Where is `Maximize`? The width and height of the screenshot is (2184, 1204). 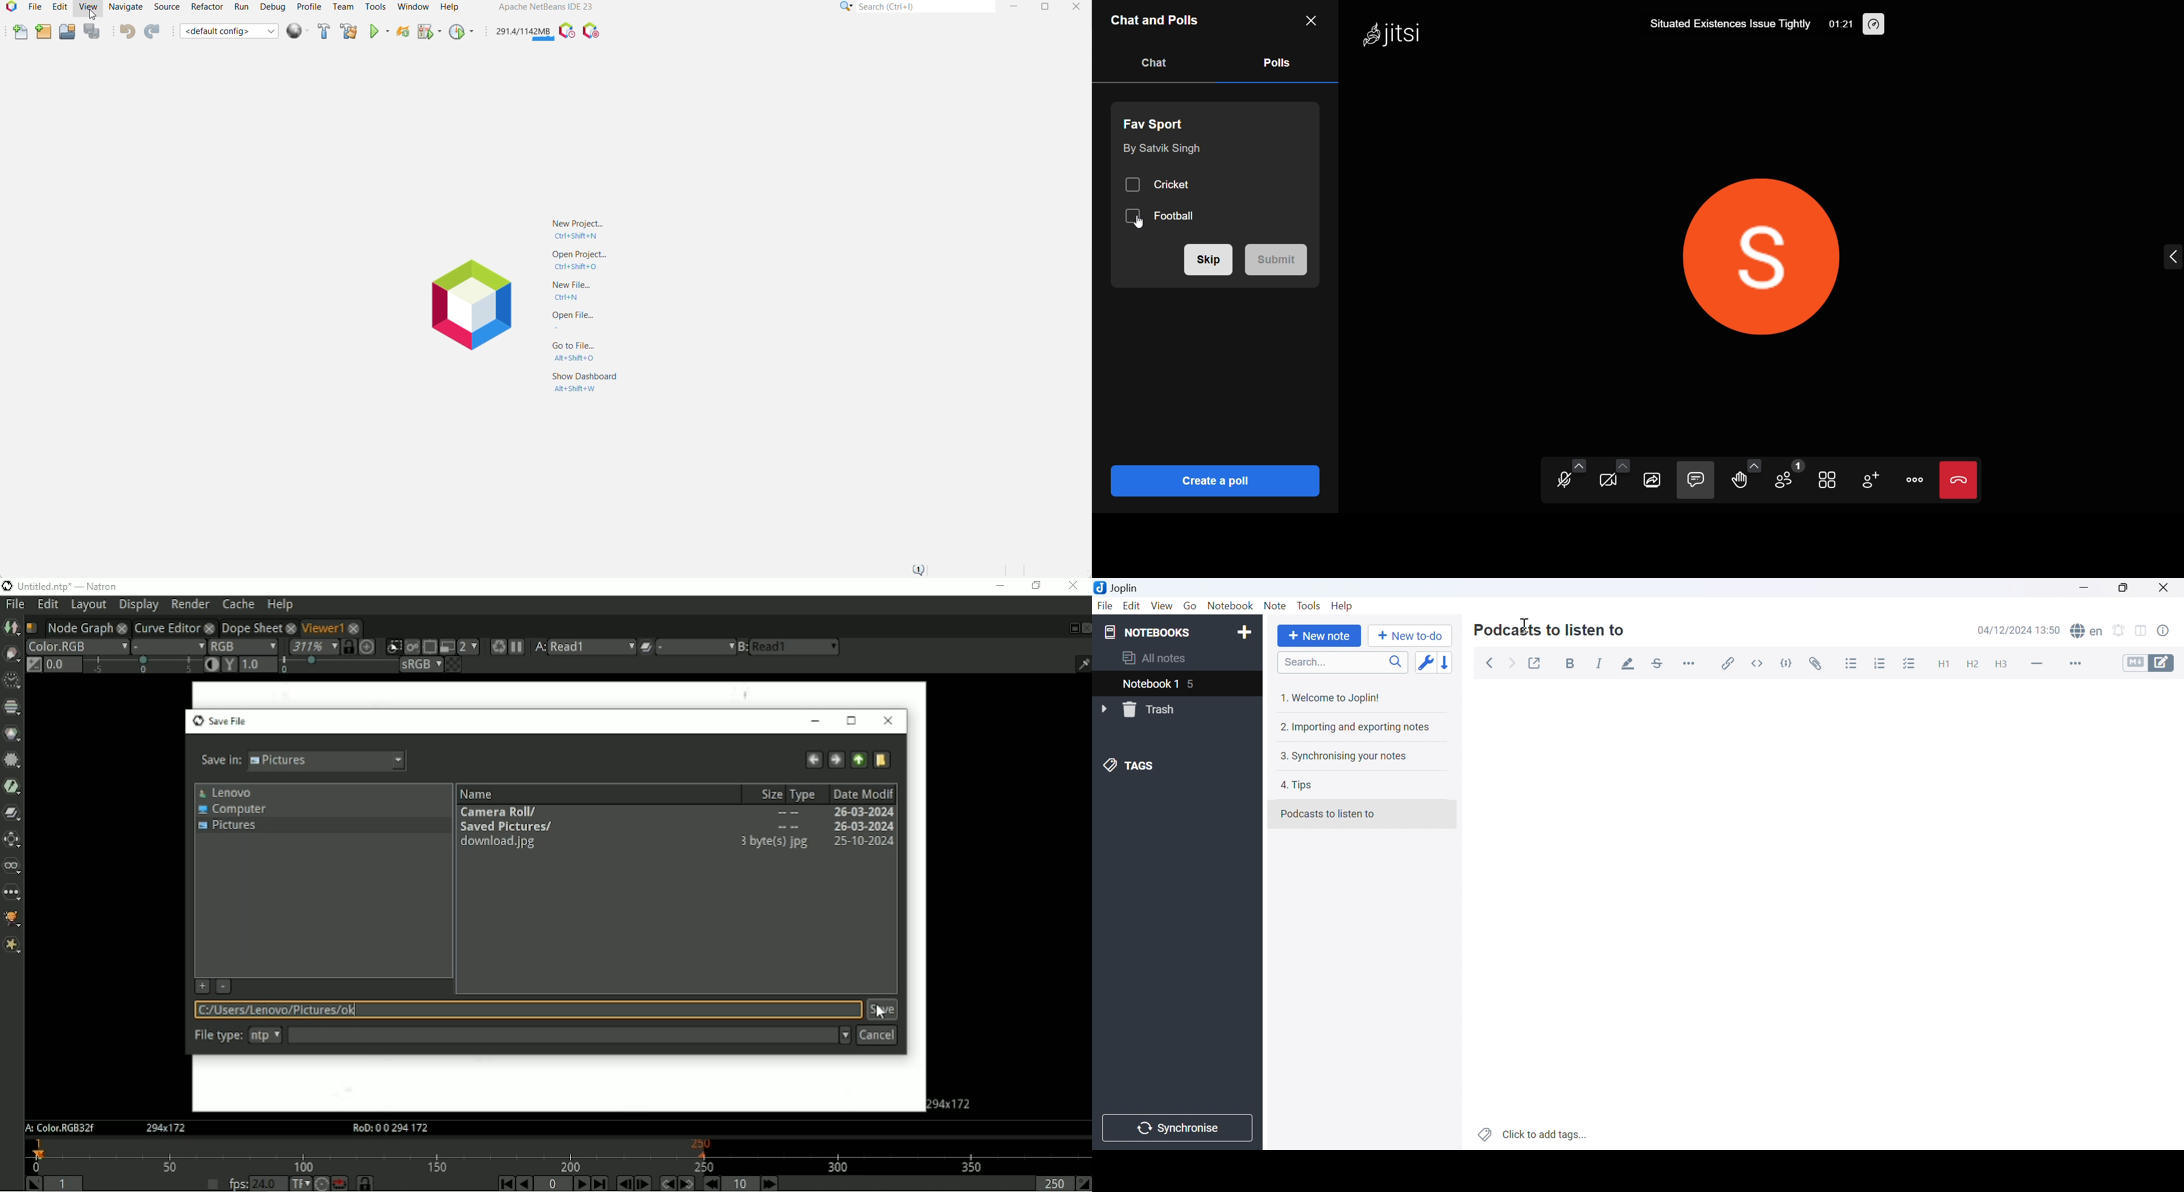
Maximize is located at coordinates (852, 722).